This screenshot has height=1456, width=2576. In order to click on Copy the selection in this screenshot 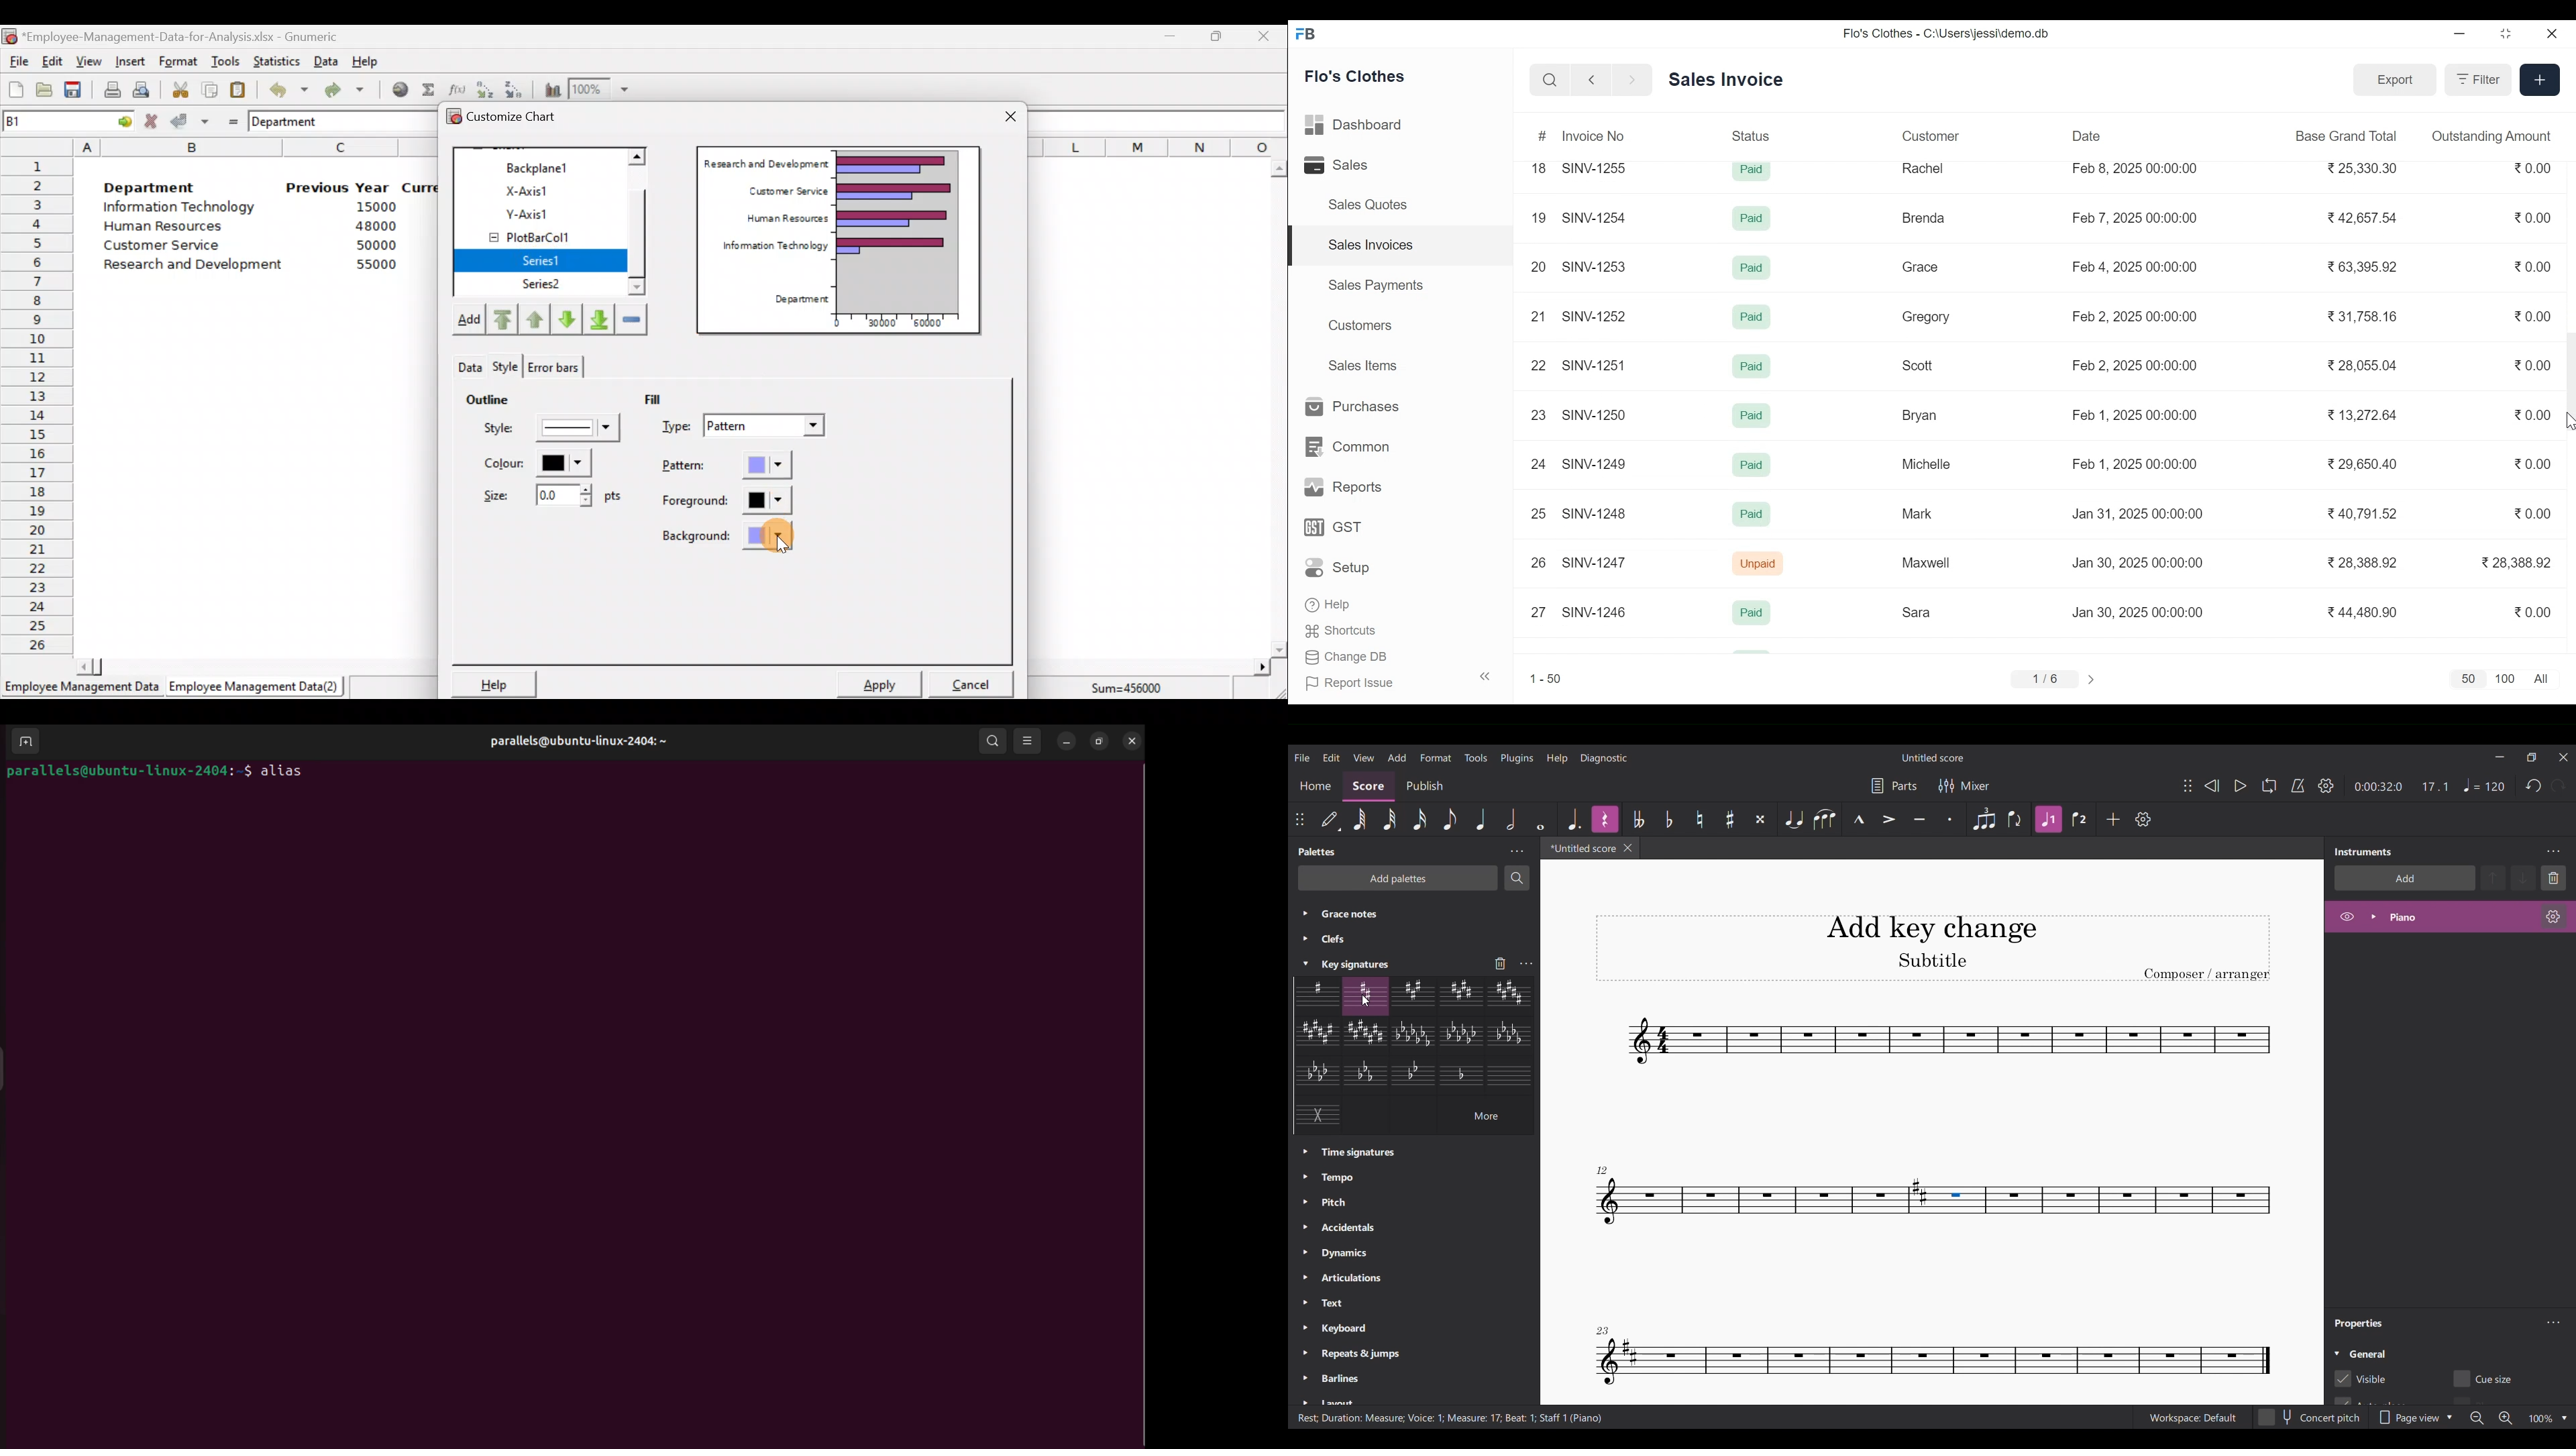, I will do `click(209, 87)`.